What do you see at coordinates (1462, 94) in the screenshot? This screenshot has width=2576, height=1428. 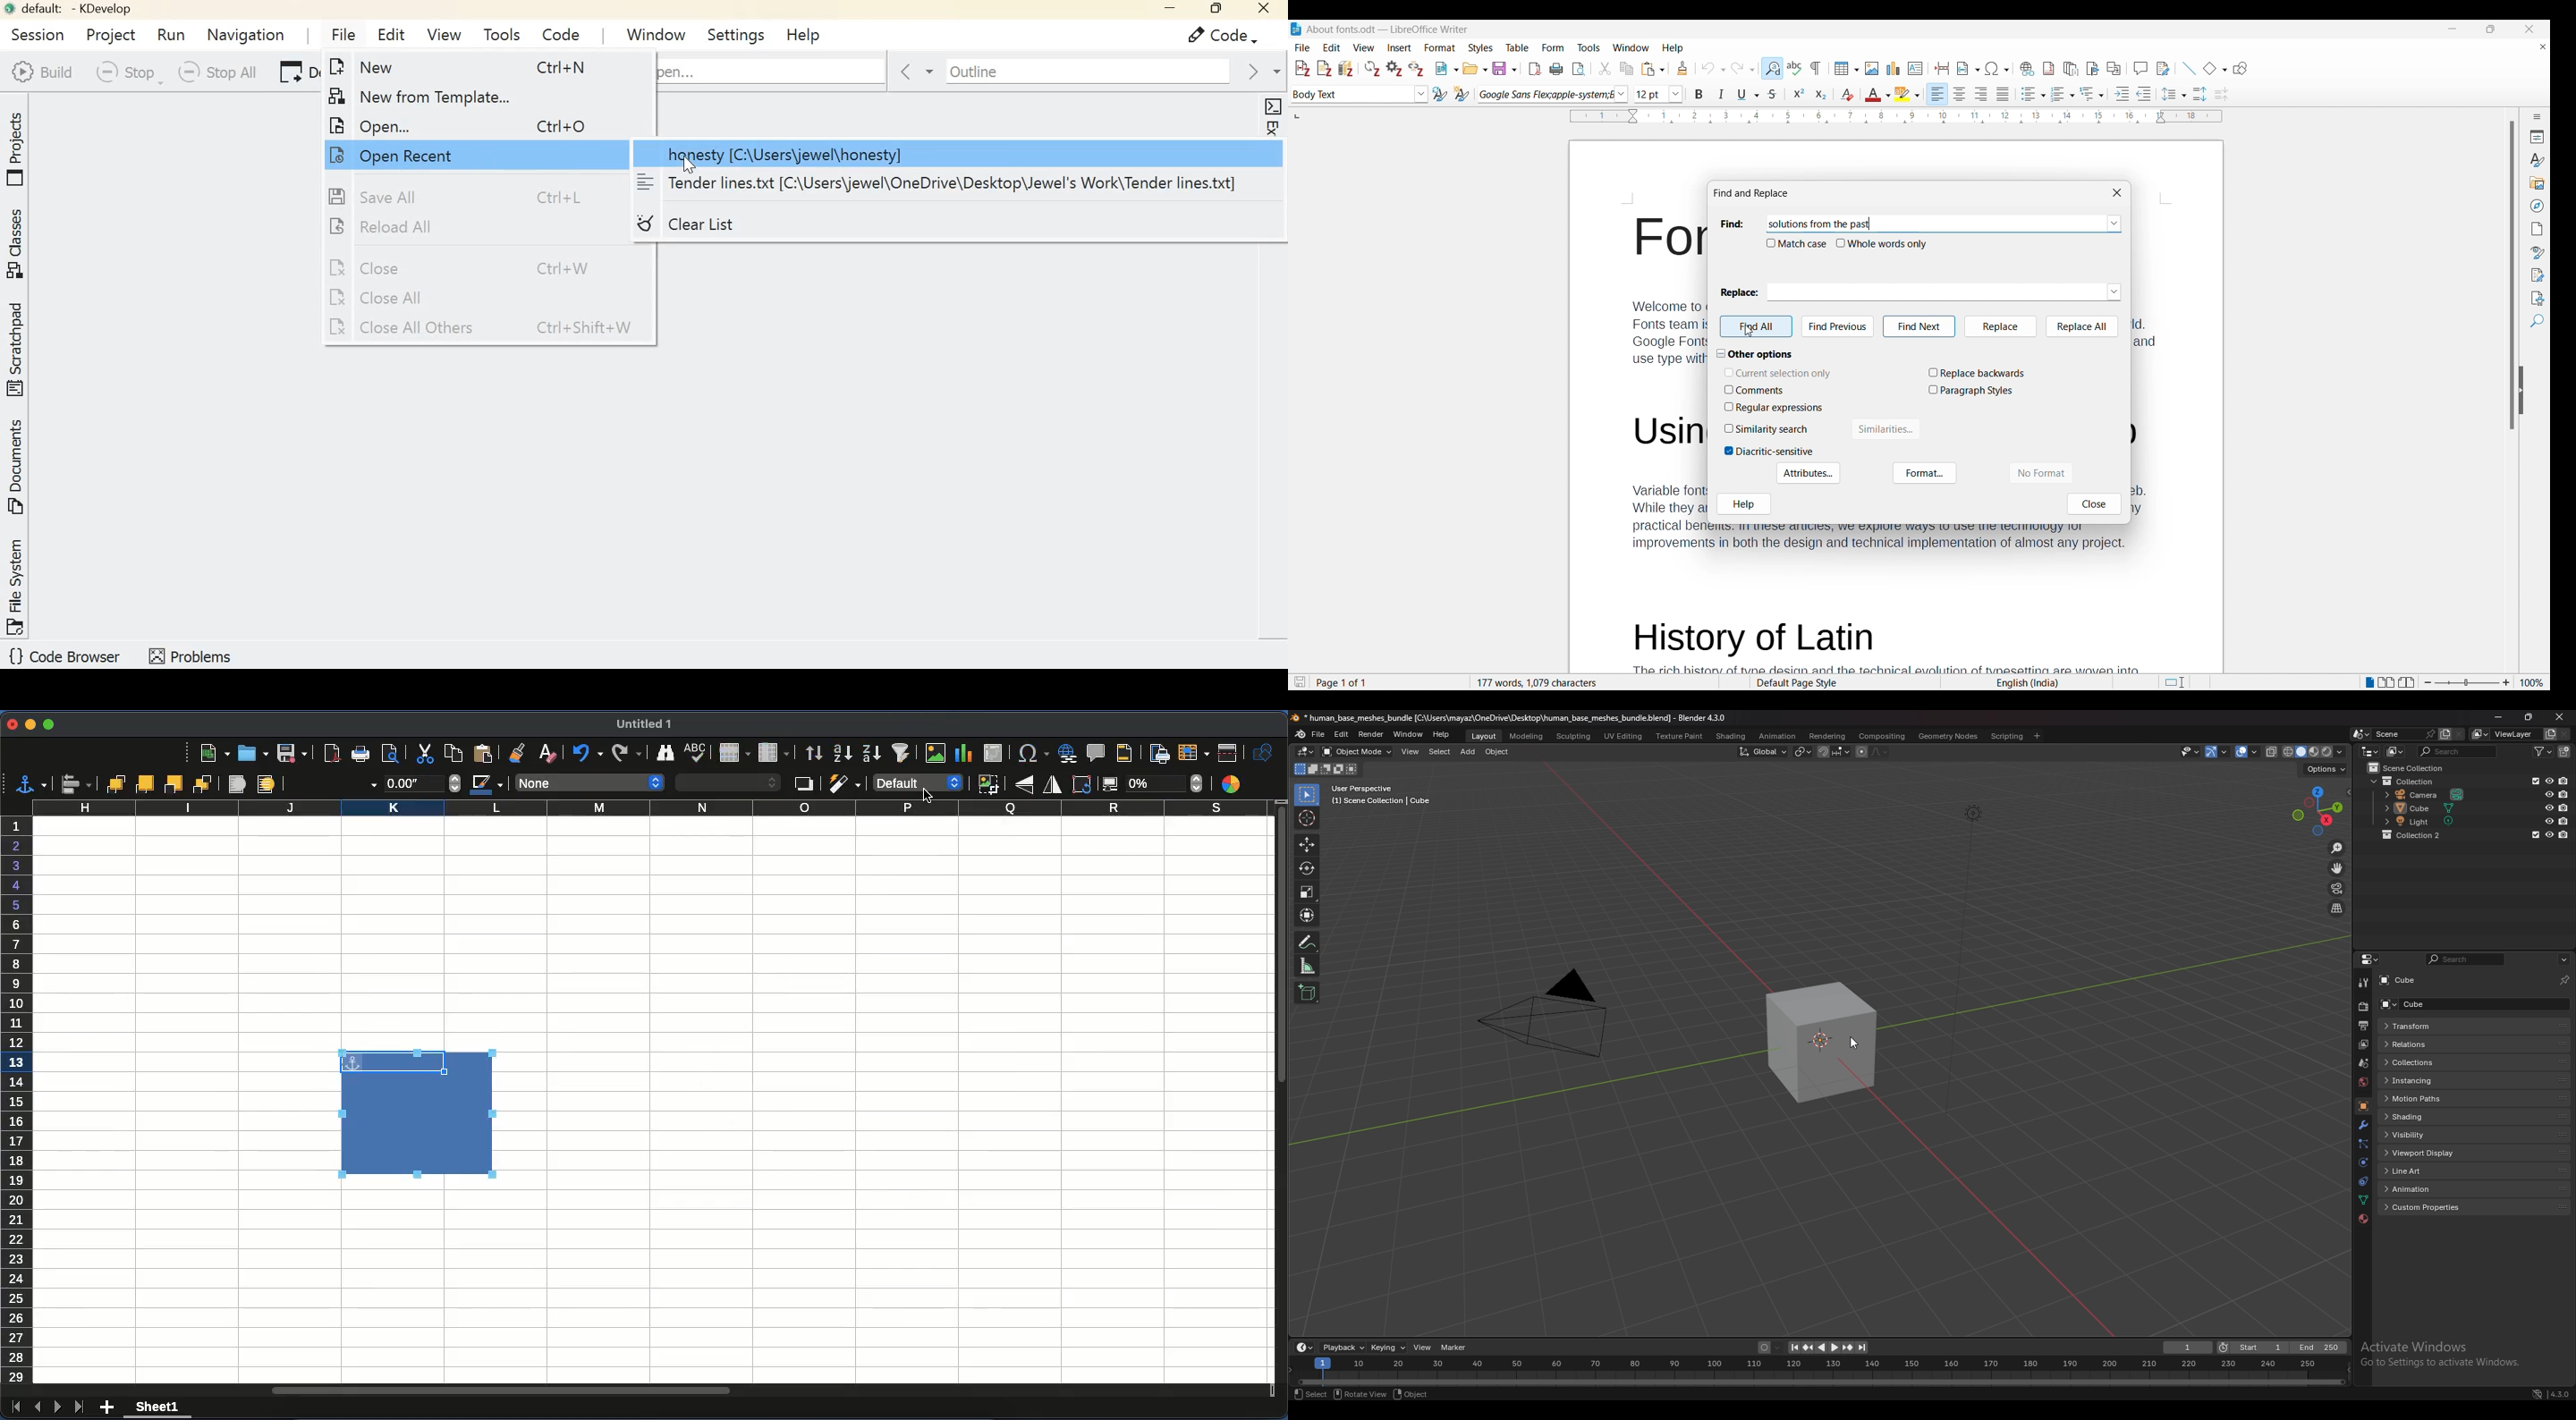 I see `New style from selection` at bounding box center [1462, 94].